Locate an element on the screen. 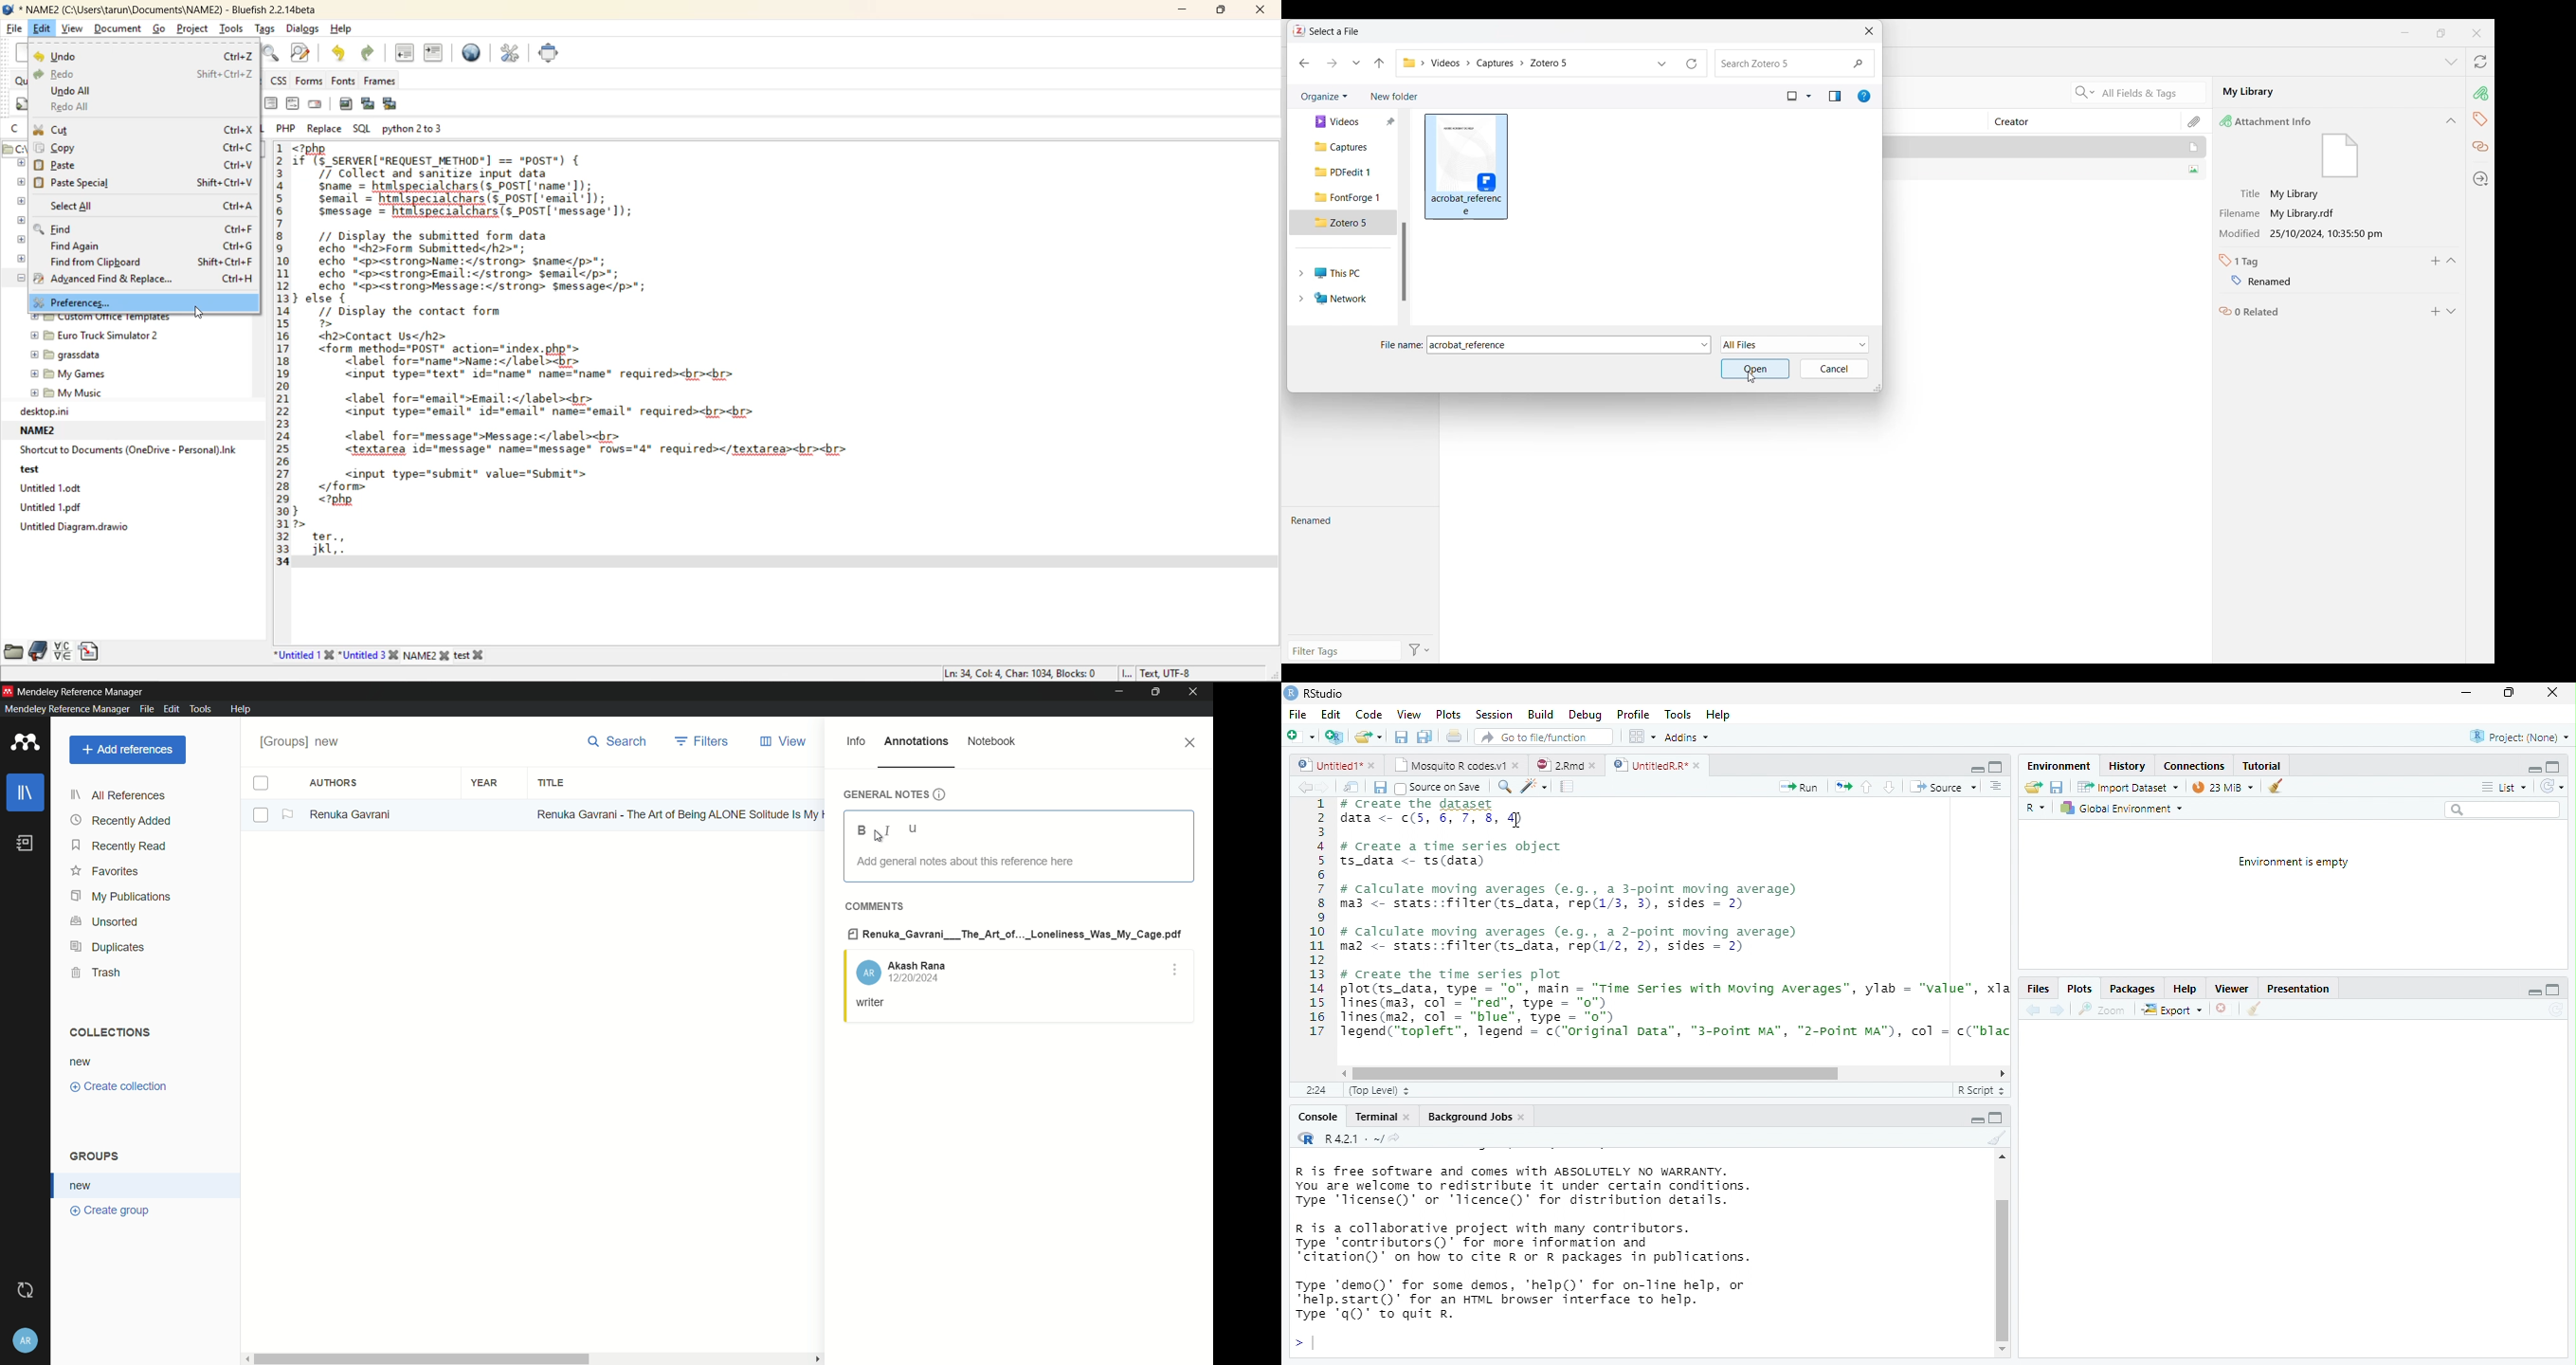 The height and width of the screenshot is (1372, 2576). Search criteria options is located at coordinates (2083, 92).